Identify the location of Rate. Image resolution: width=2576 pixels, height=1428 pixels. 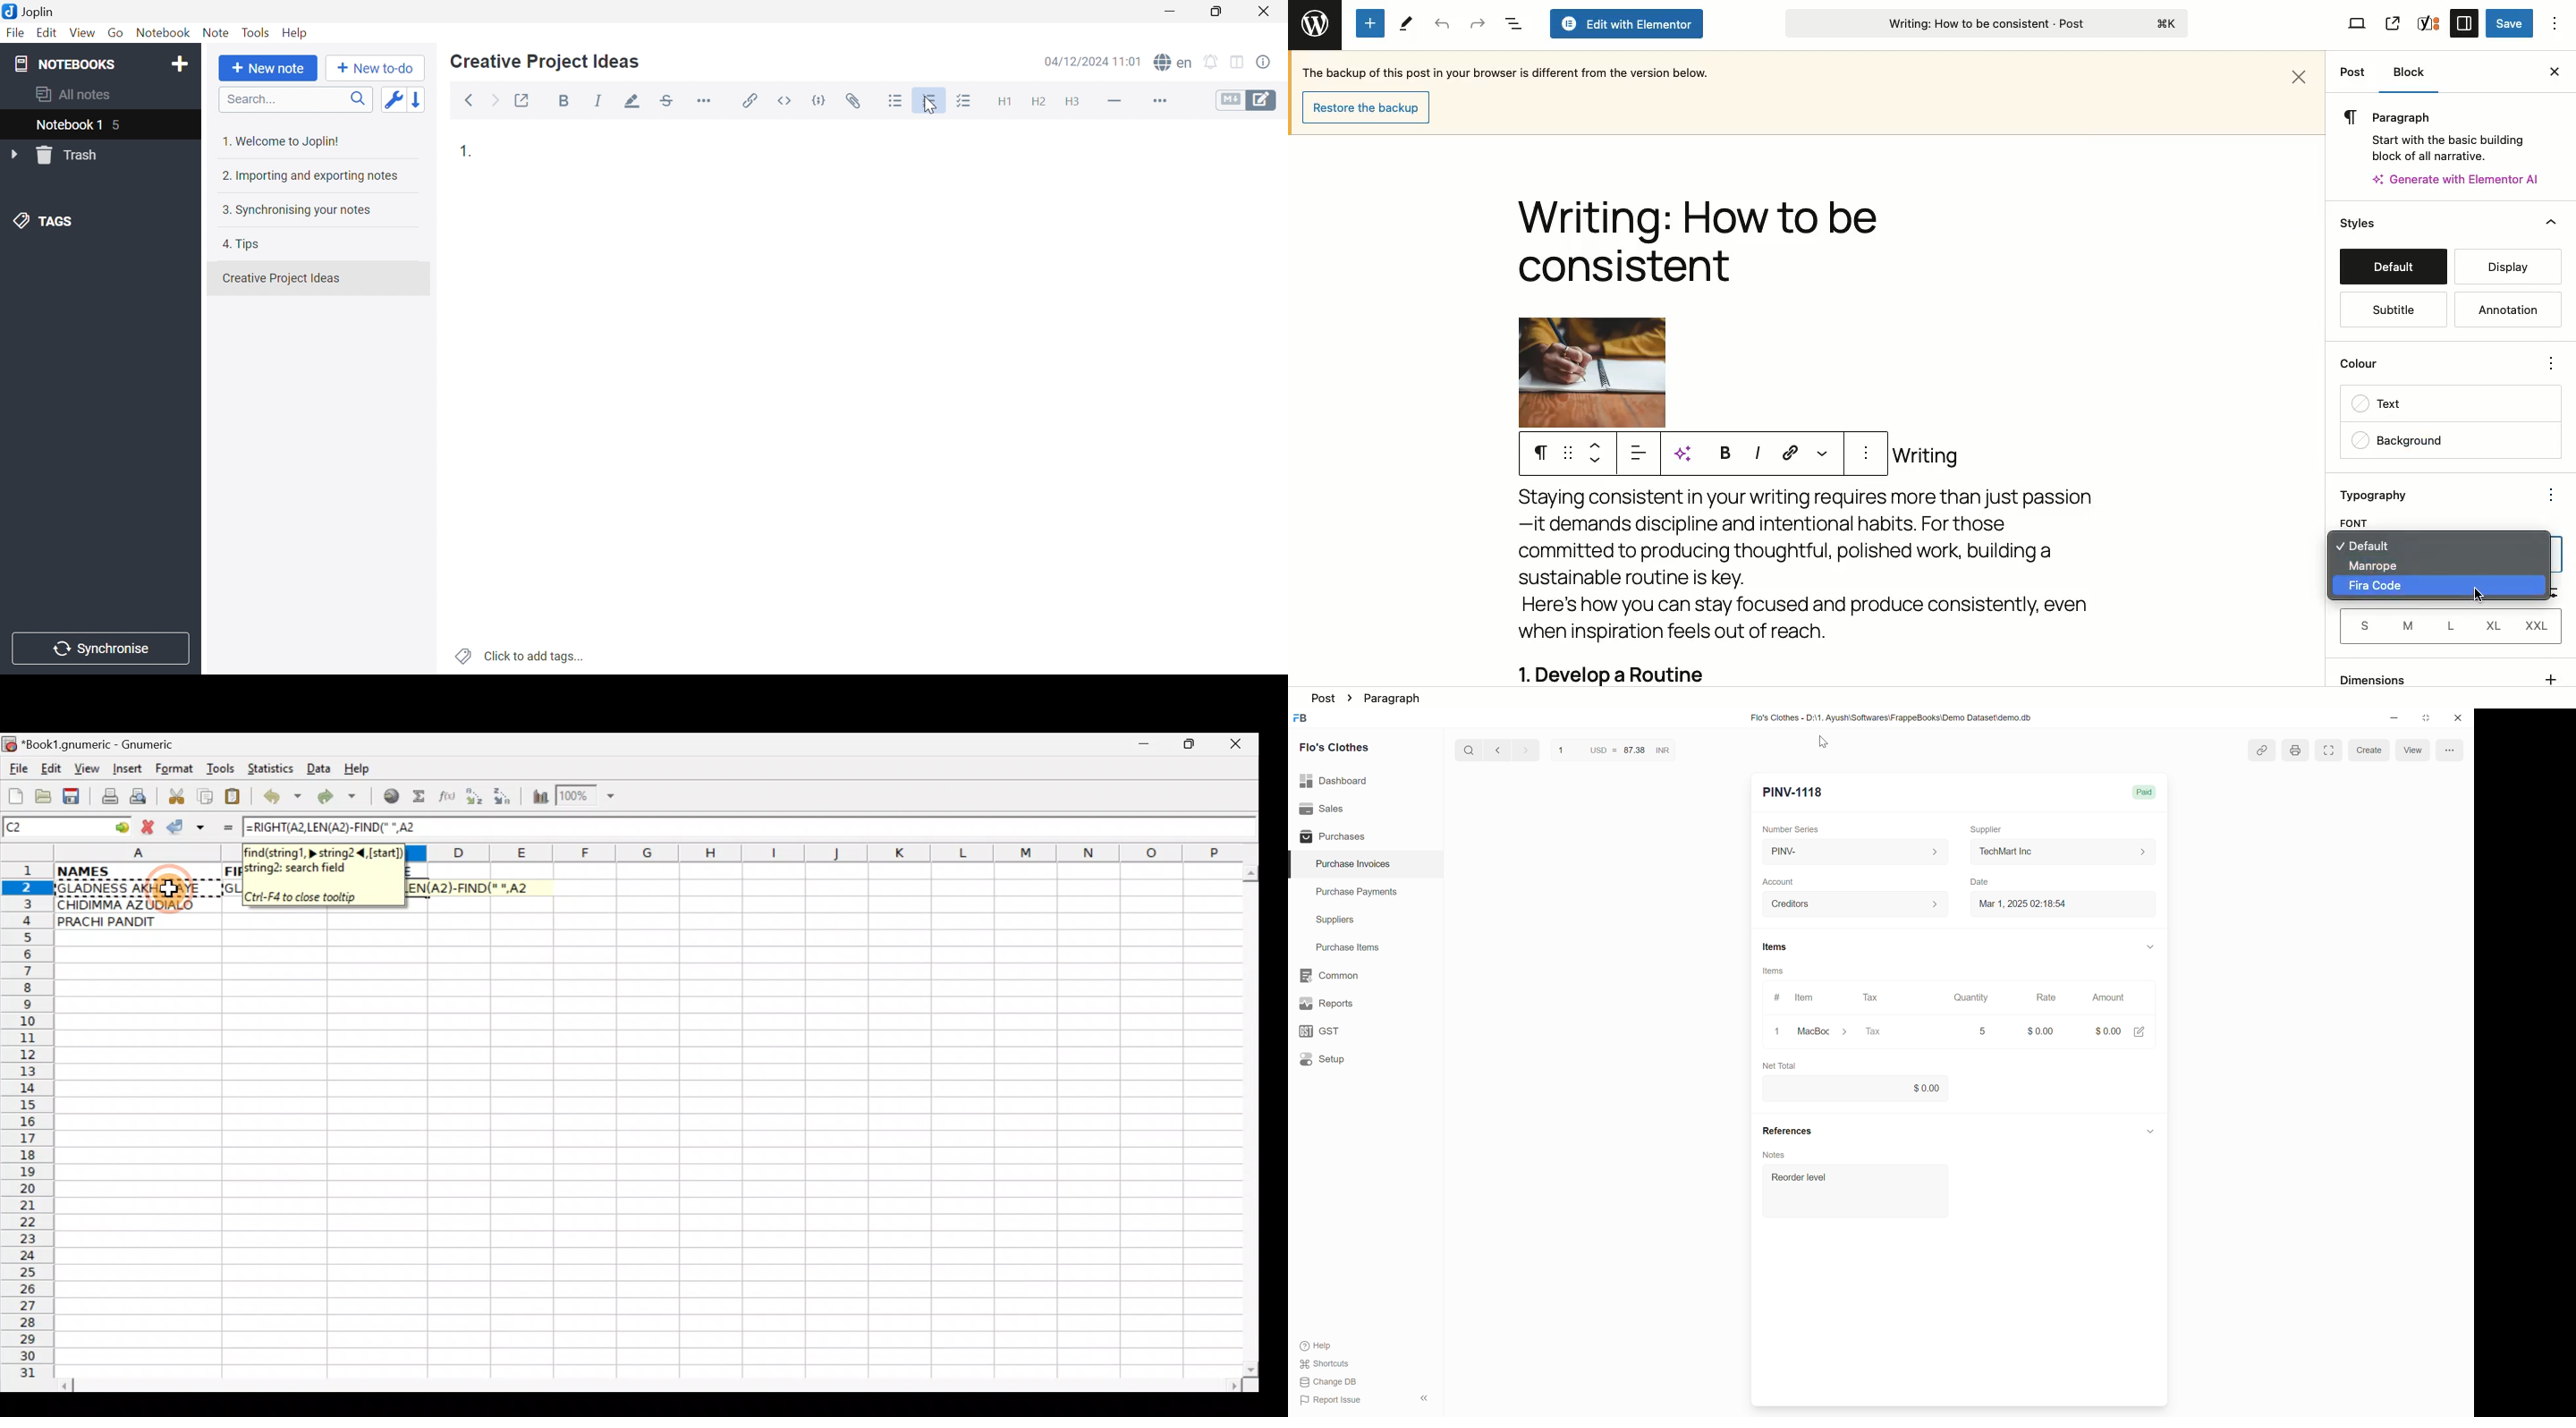
(2047, 997).